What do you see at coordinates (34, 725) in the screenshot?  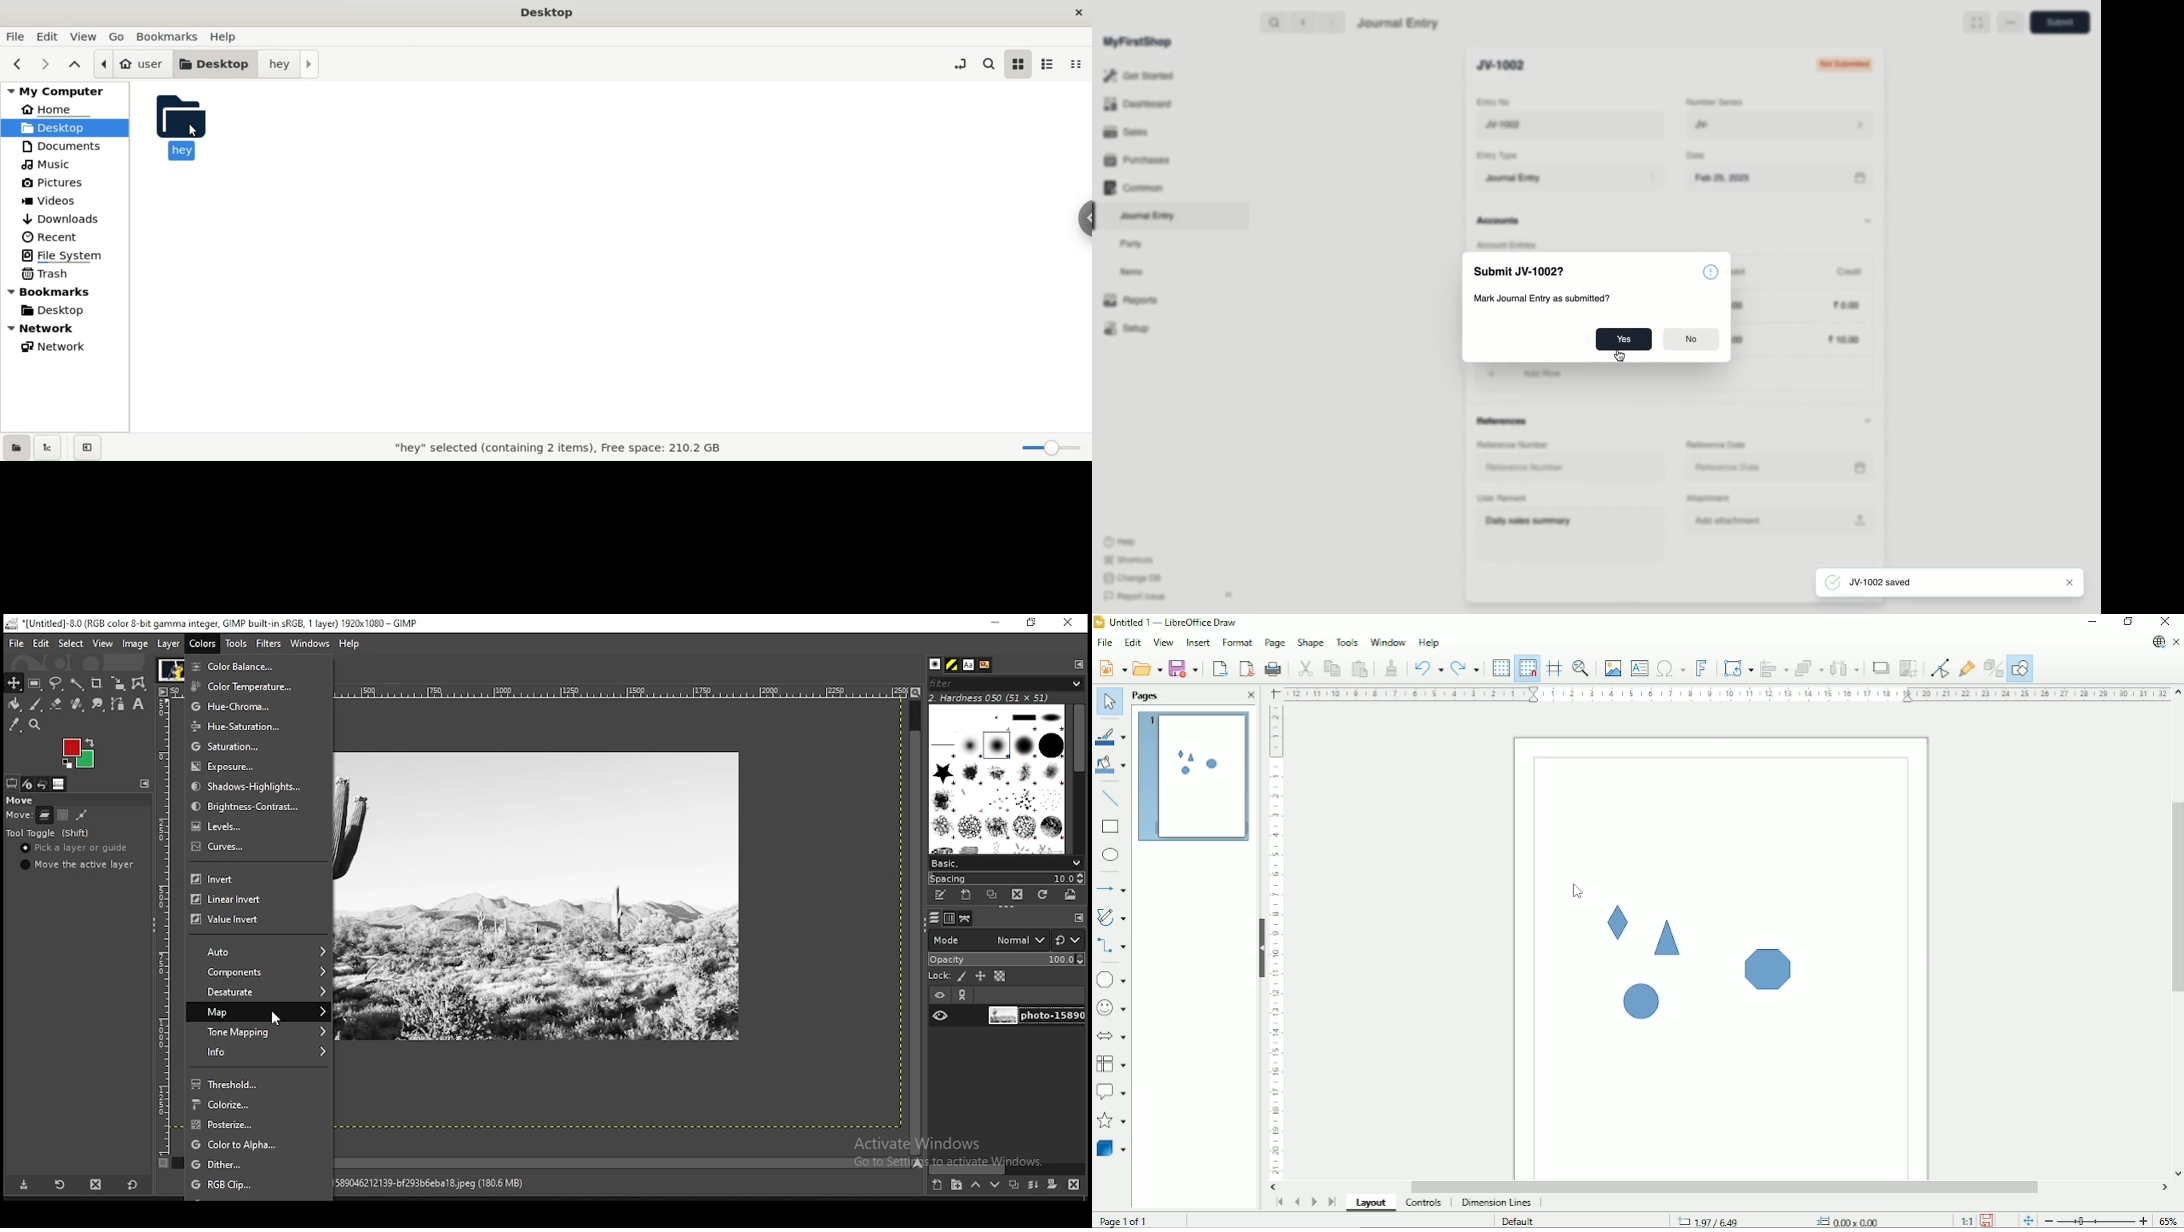 I see `zoom tool` at bounding box center [34, 725].